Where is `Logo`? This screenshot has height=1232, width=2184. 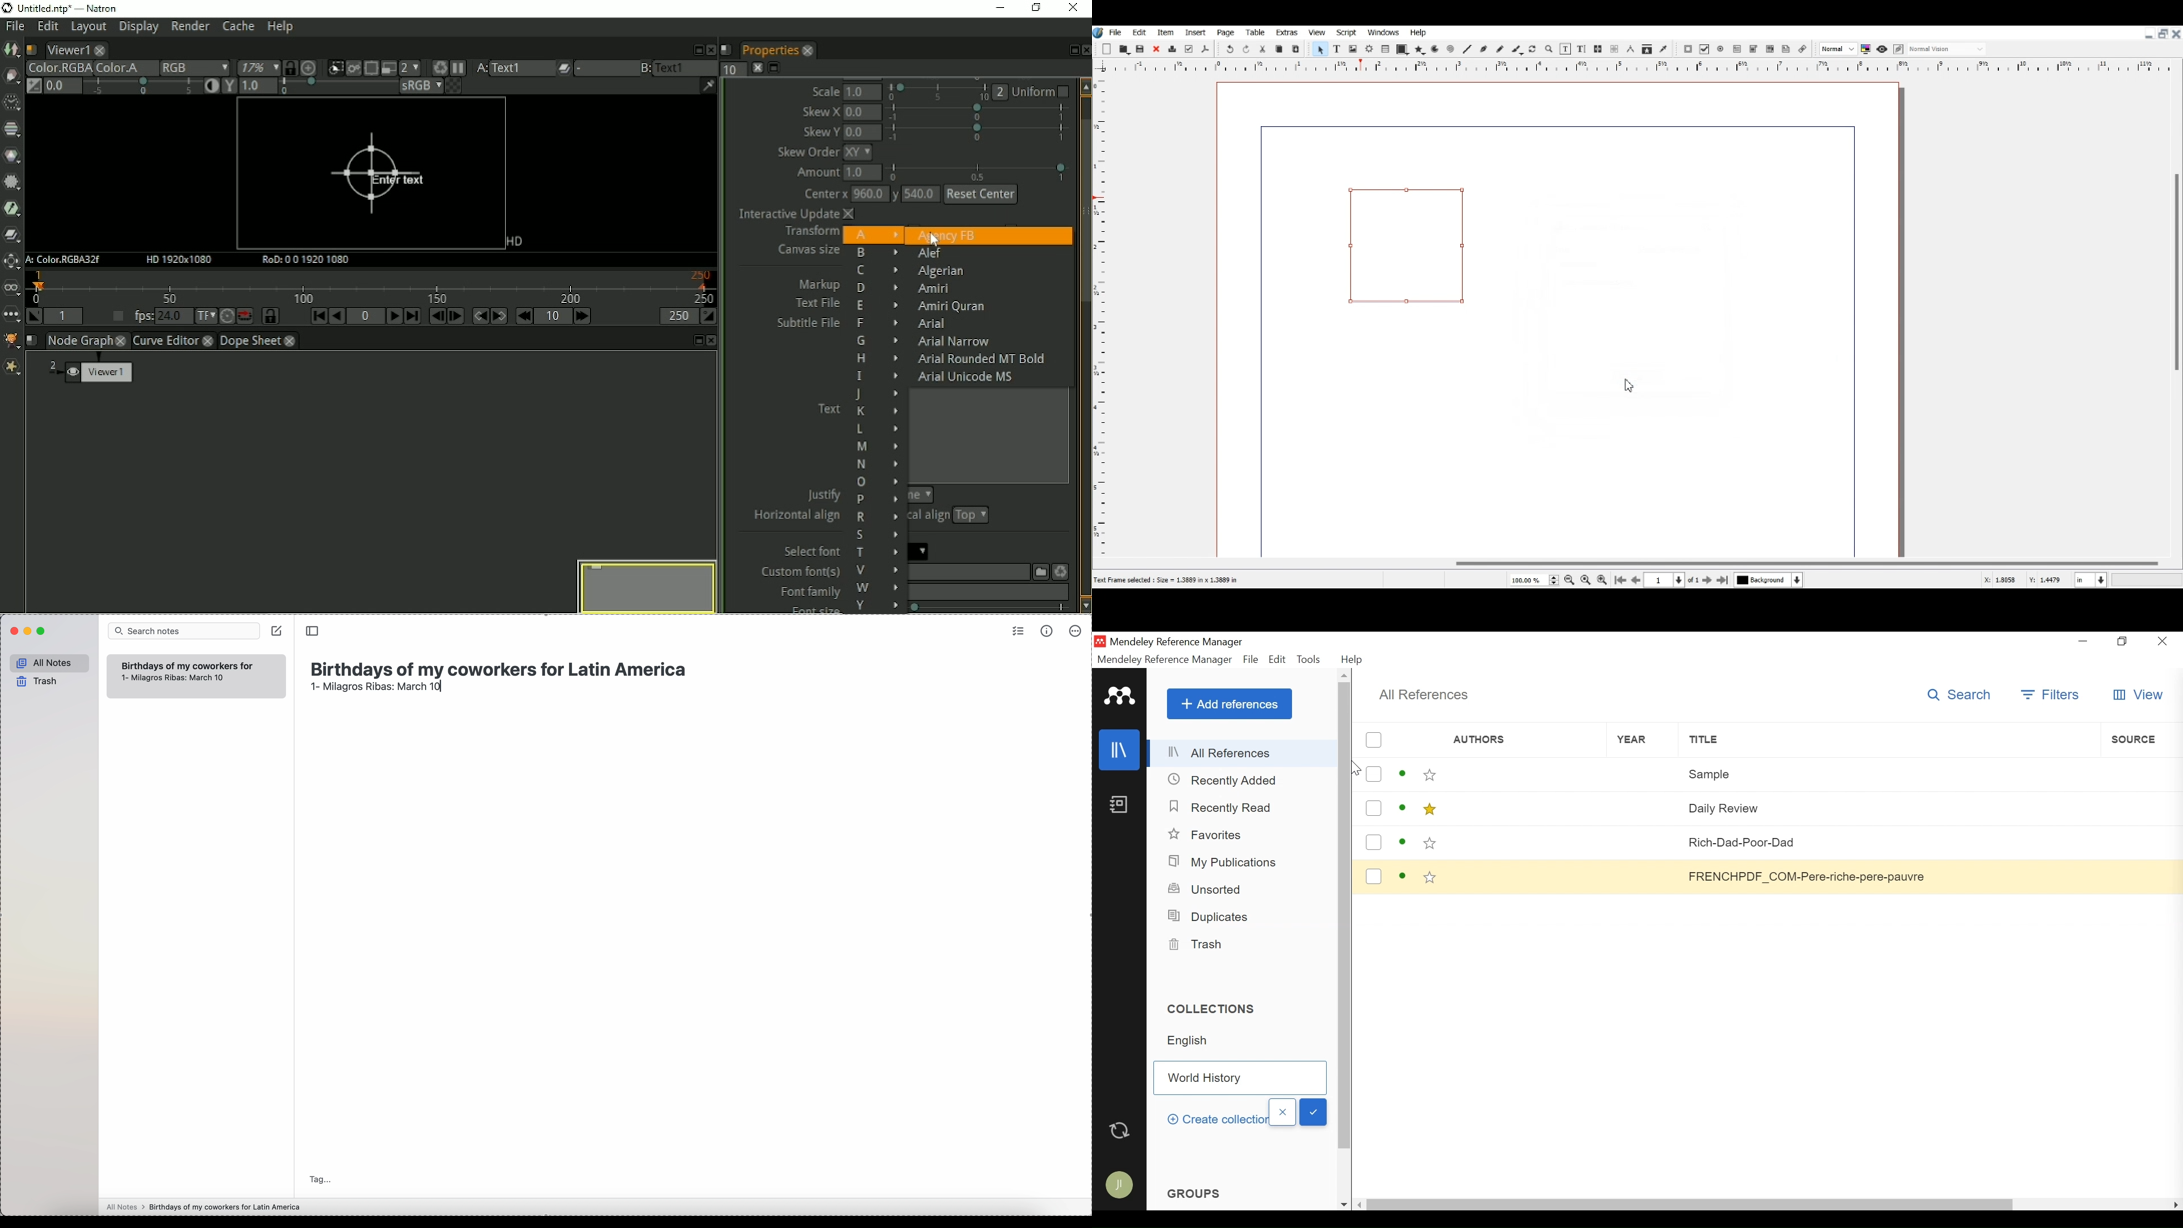
Logo is located at coordinates (1099, 32).